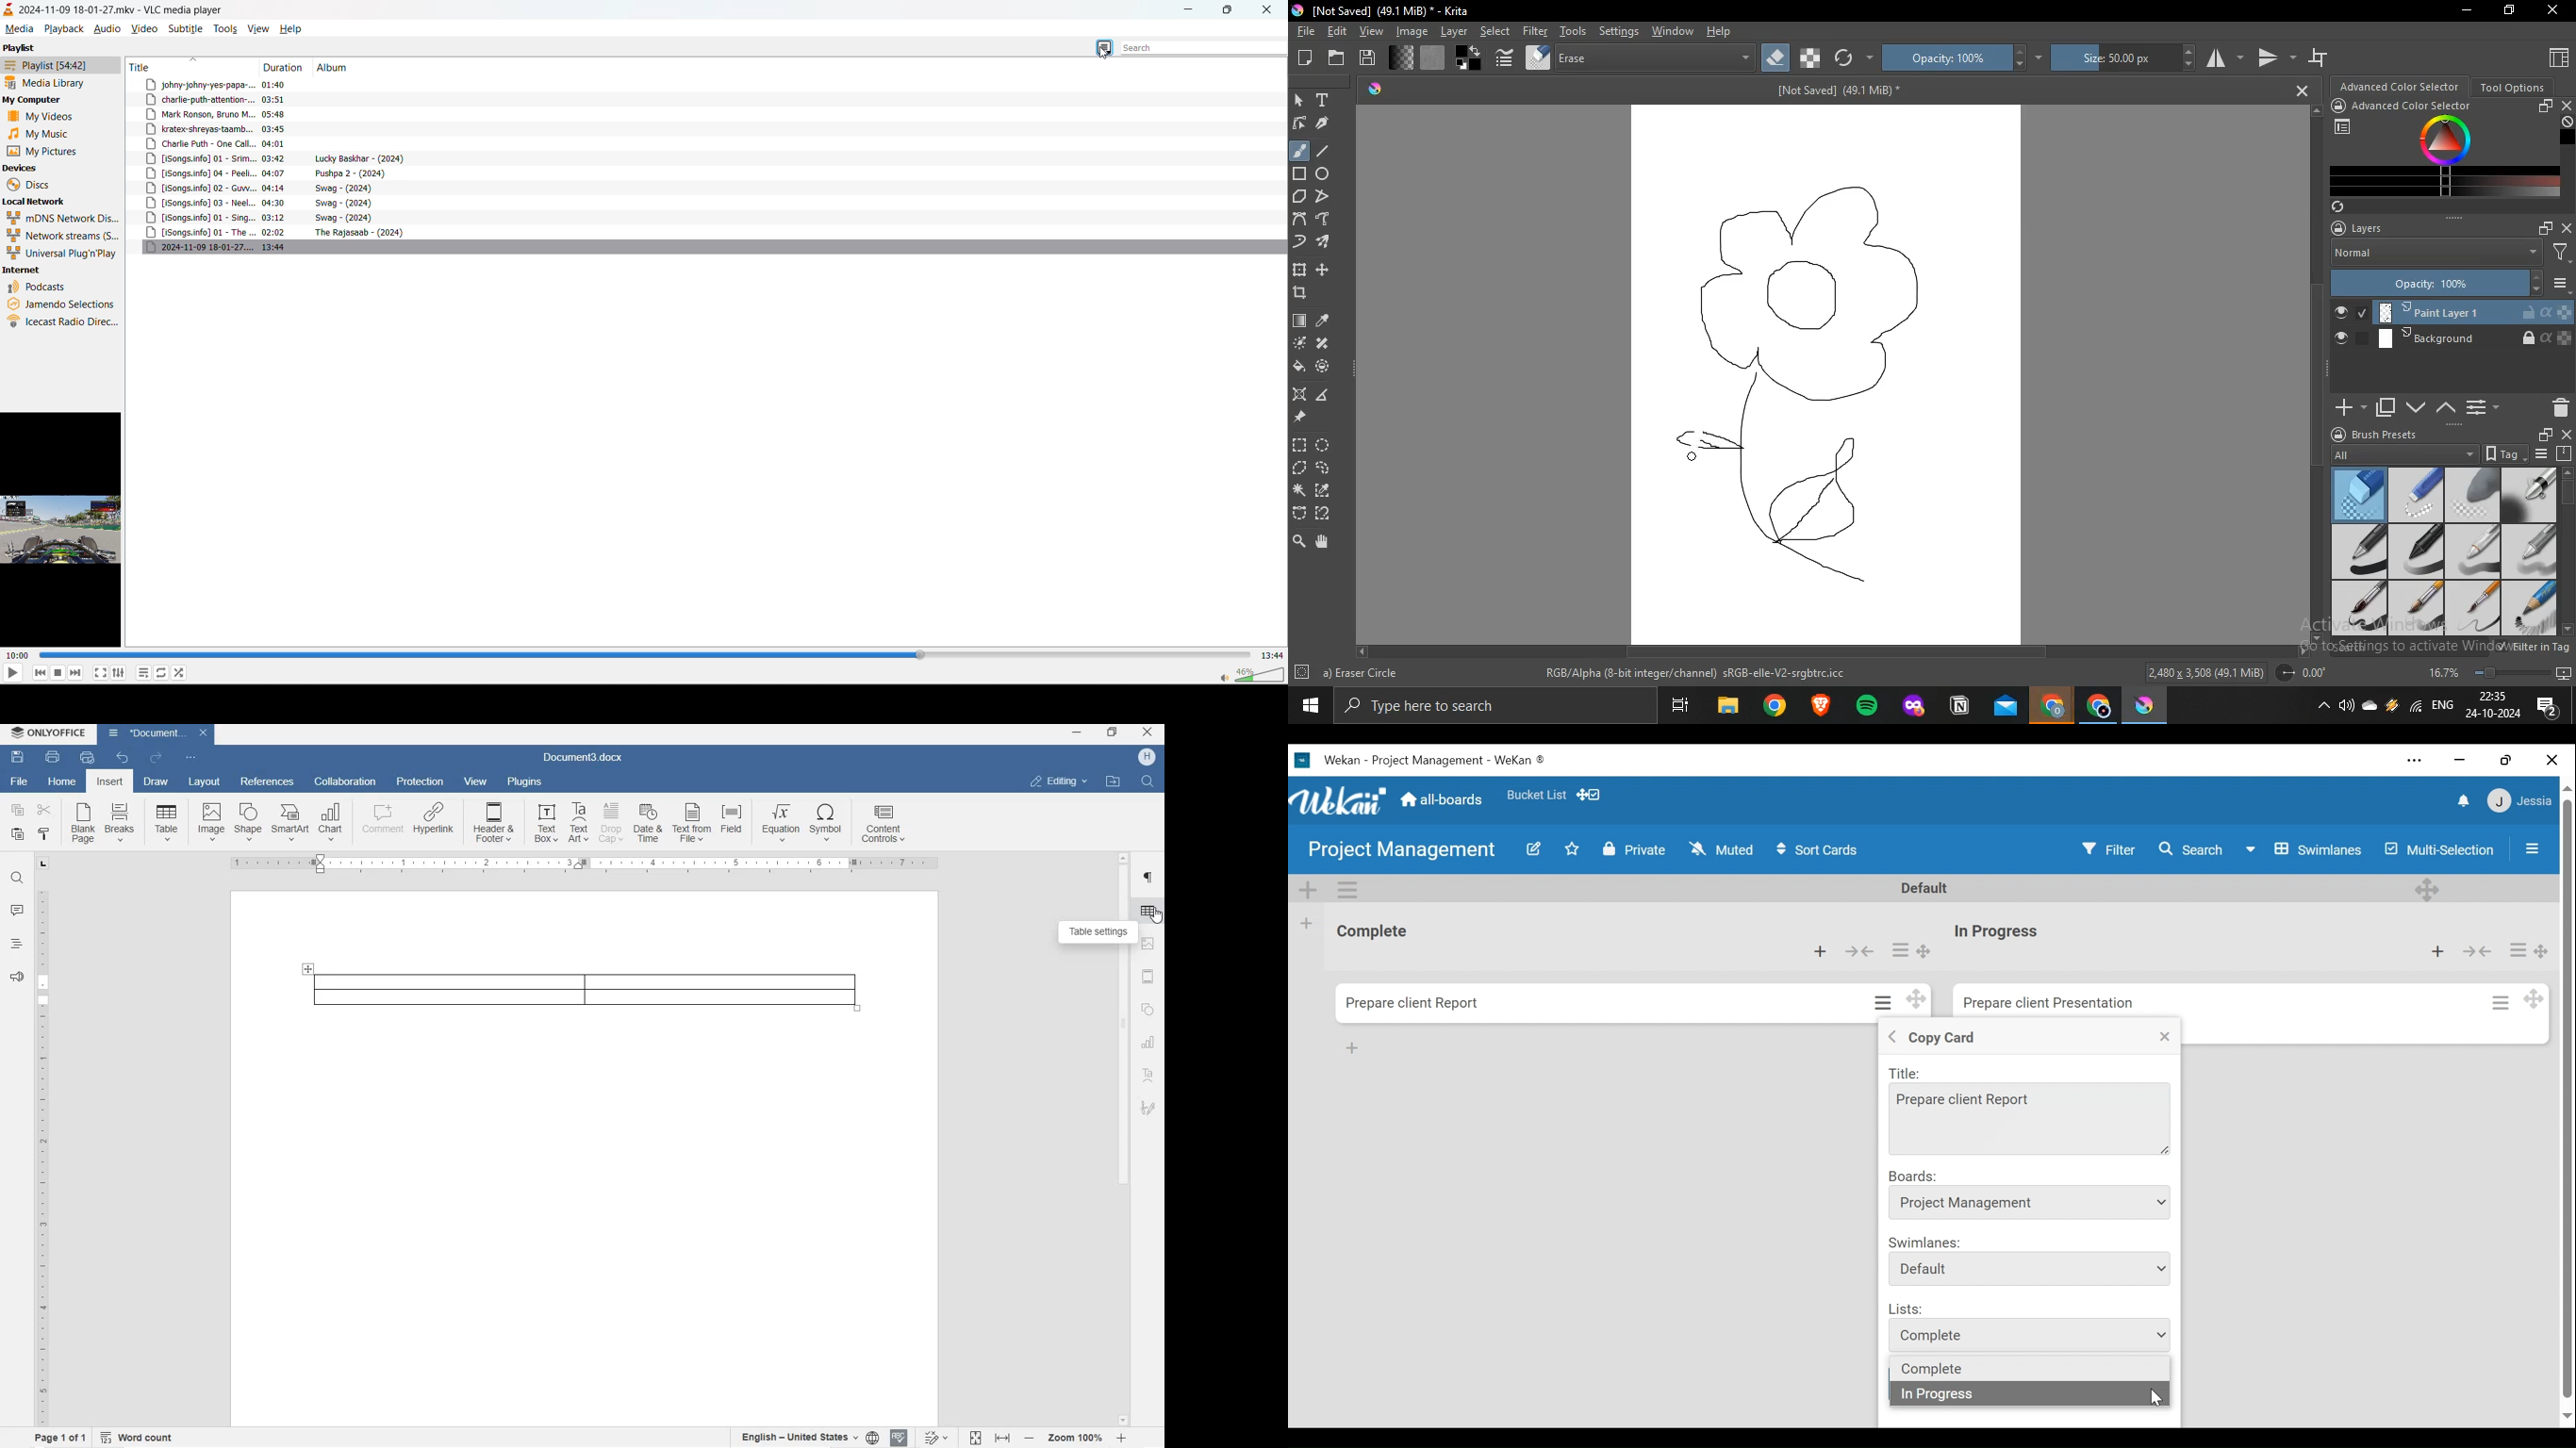 The width and height of the screenshot is (2576, 1456). I want to click on move a layer, so click(1322, 272).